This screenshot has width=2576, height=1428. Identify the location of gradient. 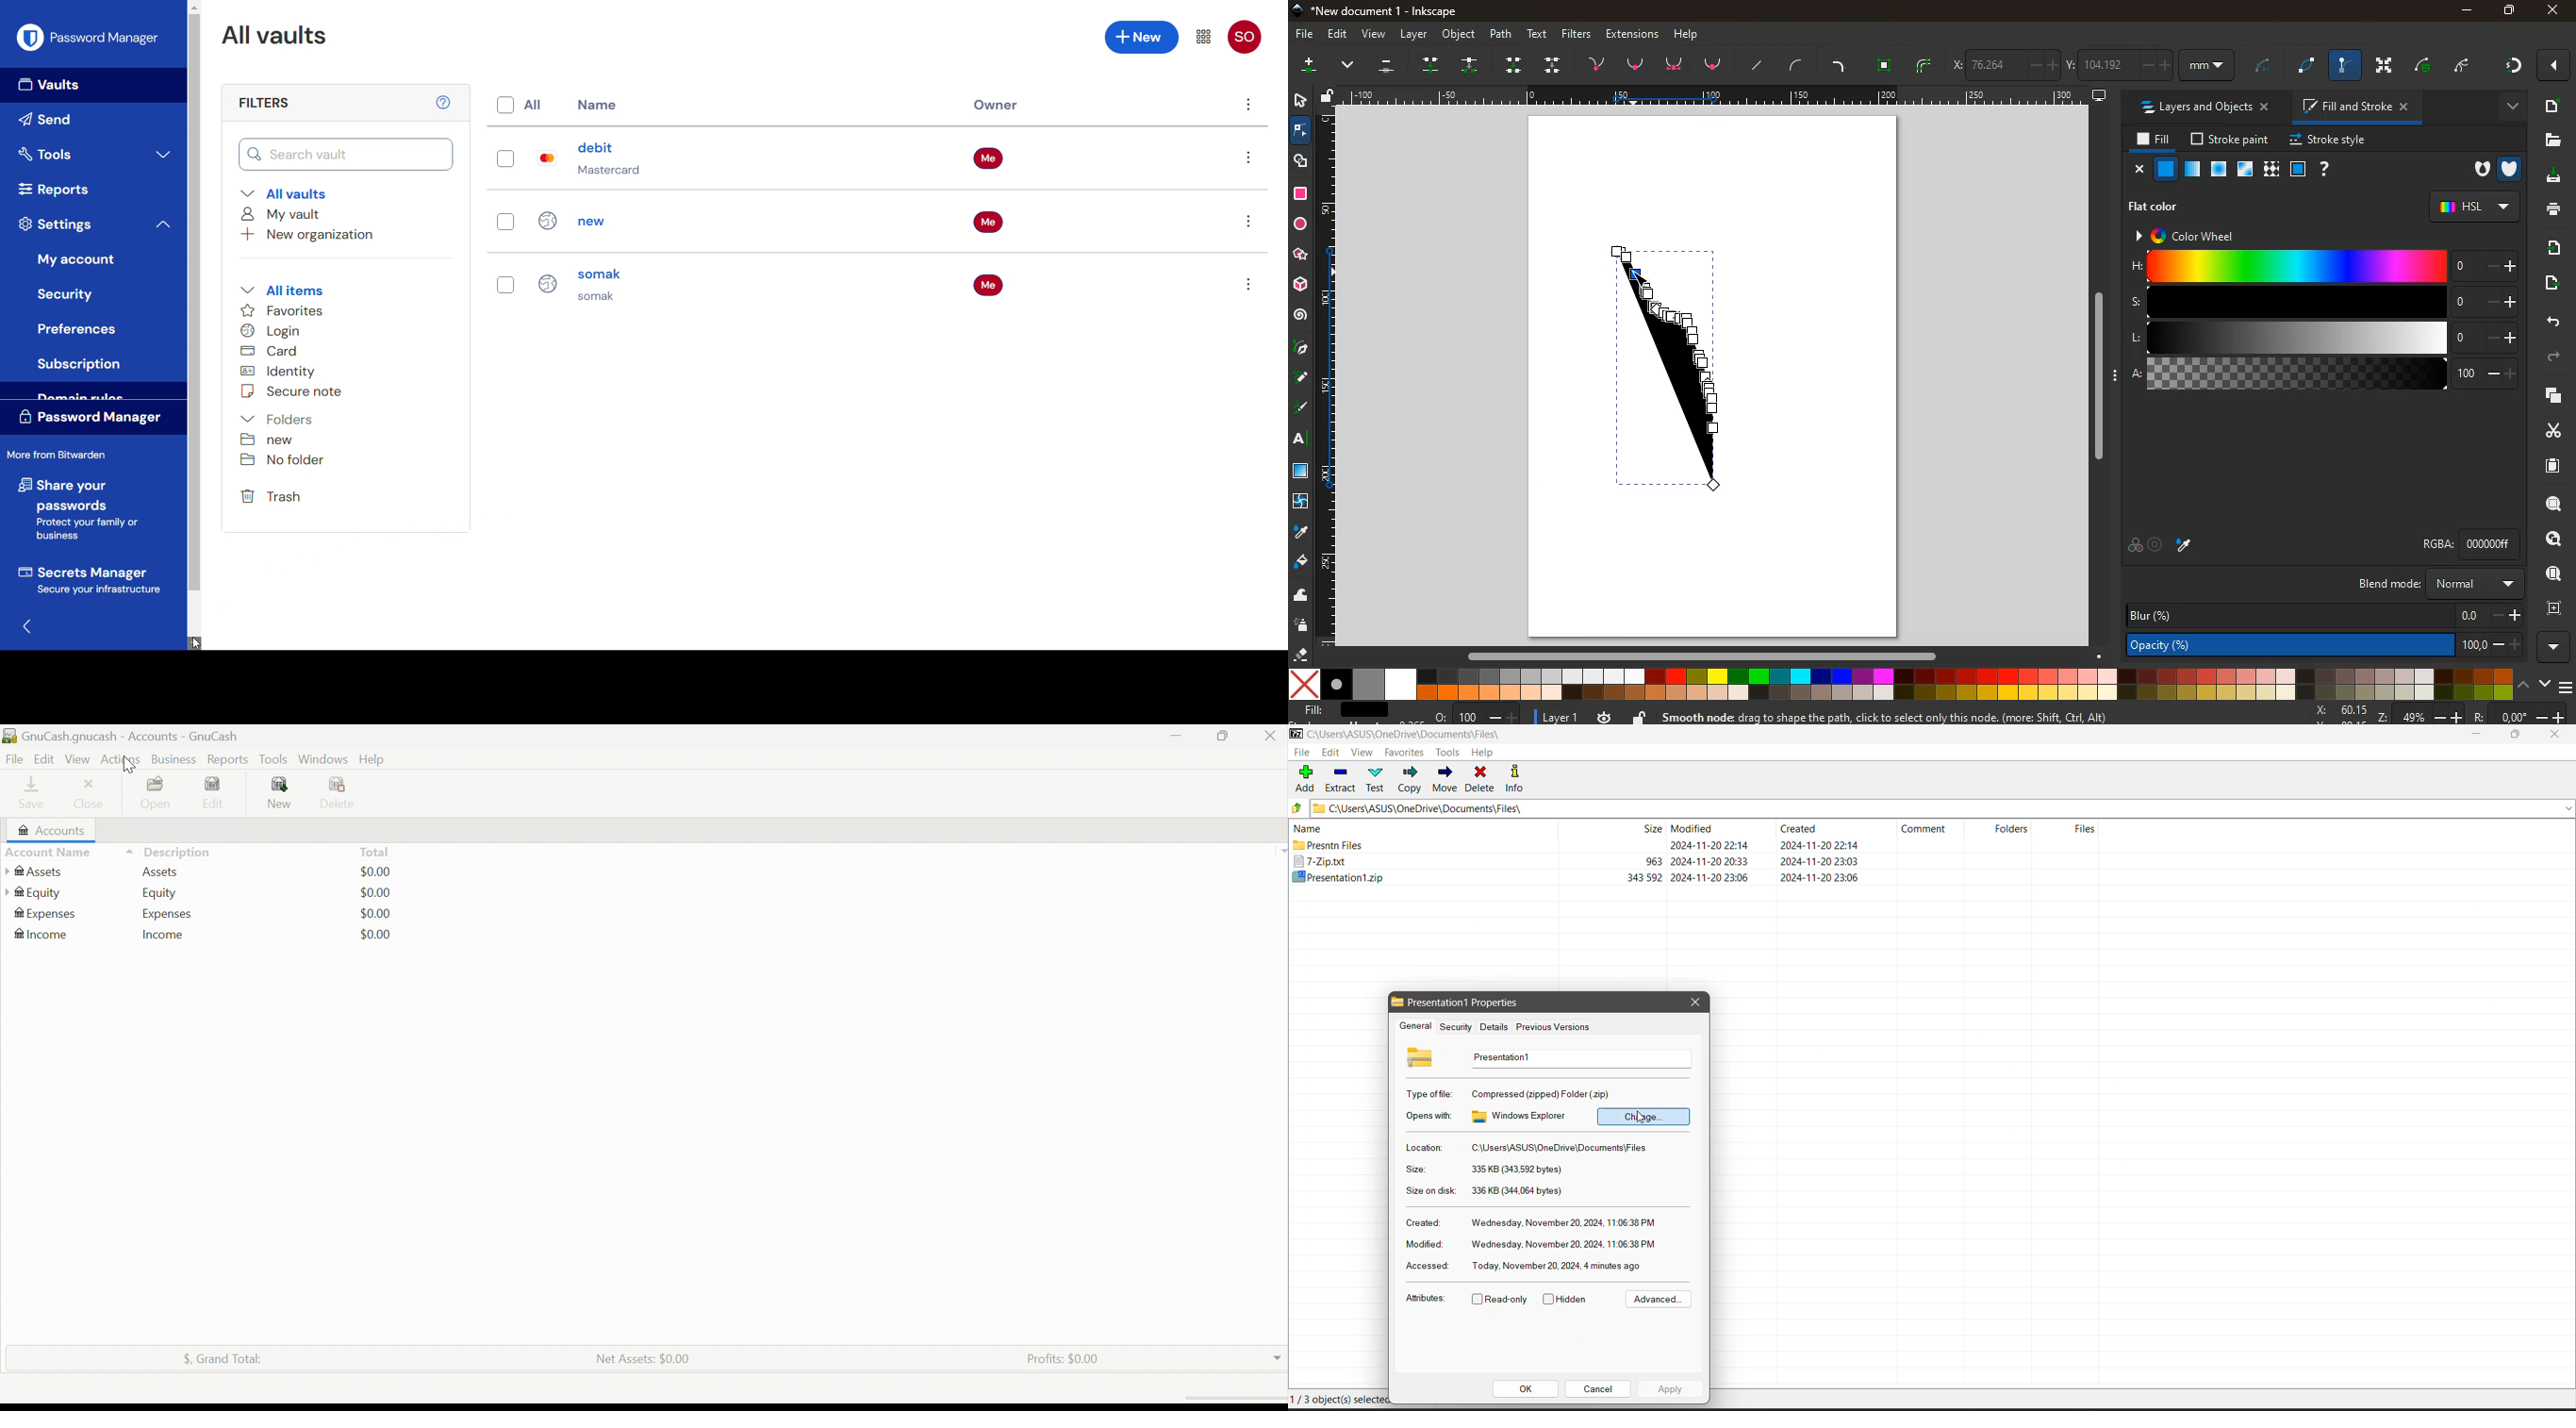
(2512, 68).